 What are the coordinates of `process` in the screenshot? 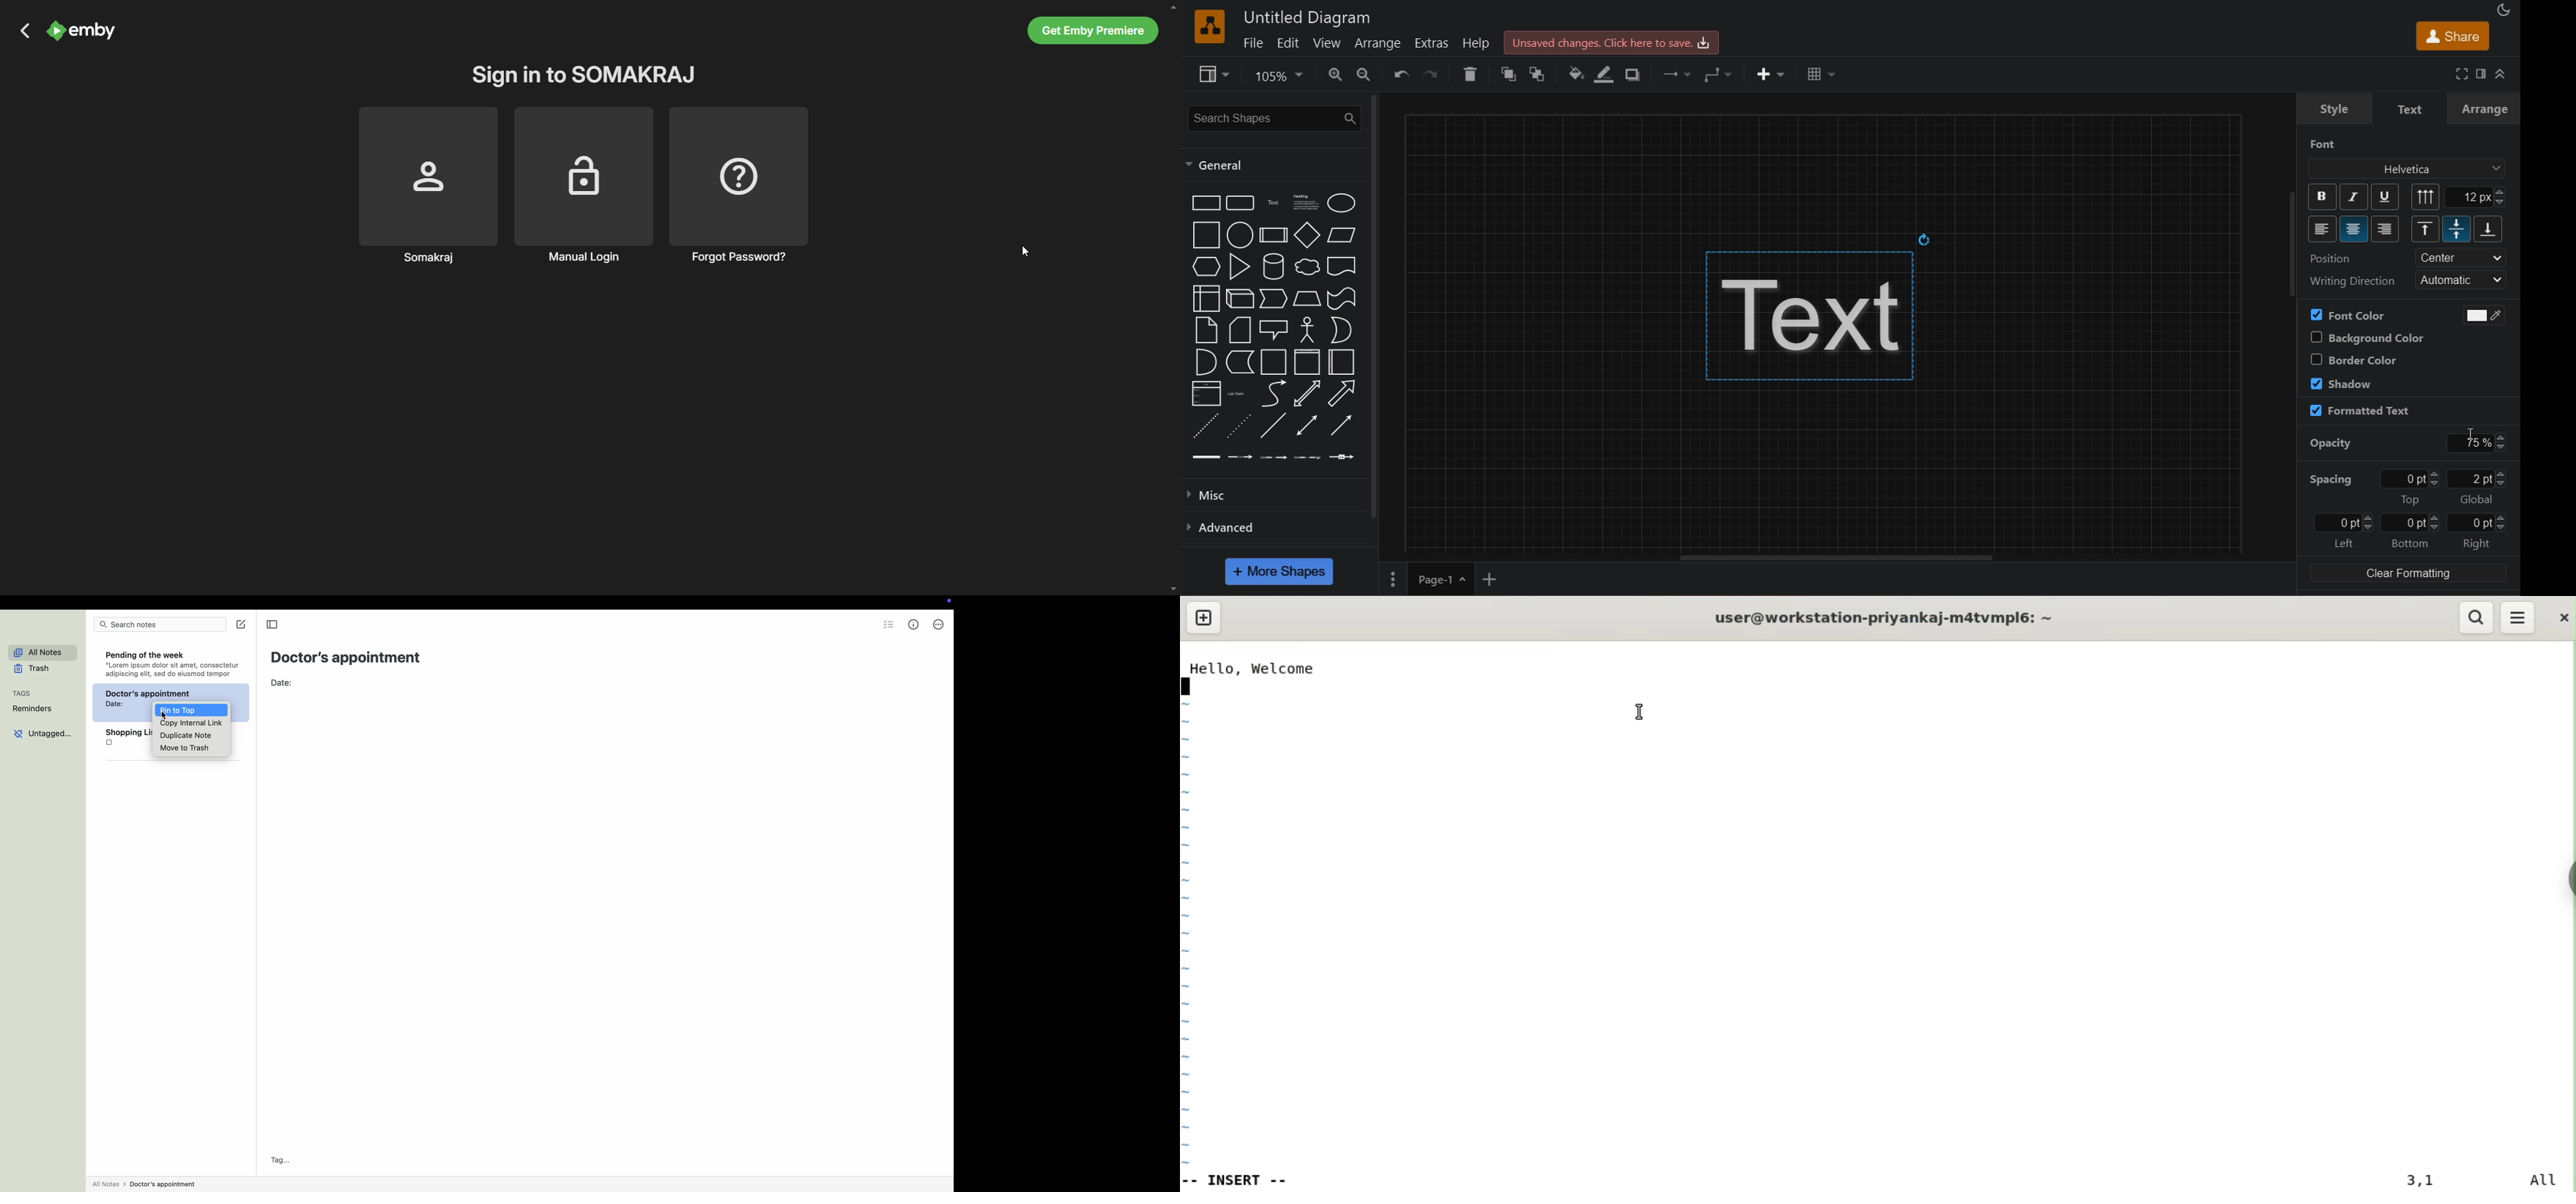 It's located at (1274, 235).